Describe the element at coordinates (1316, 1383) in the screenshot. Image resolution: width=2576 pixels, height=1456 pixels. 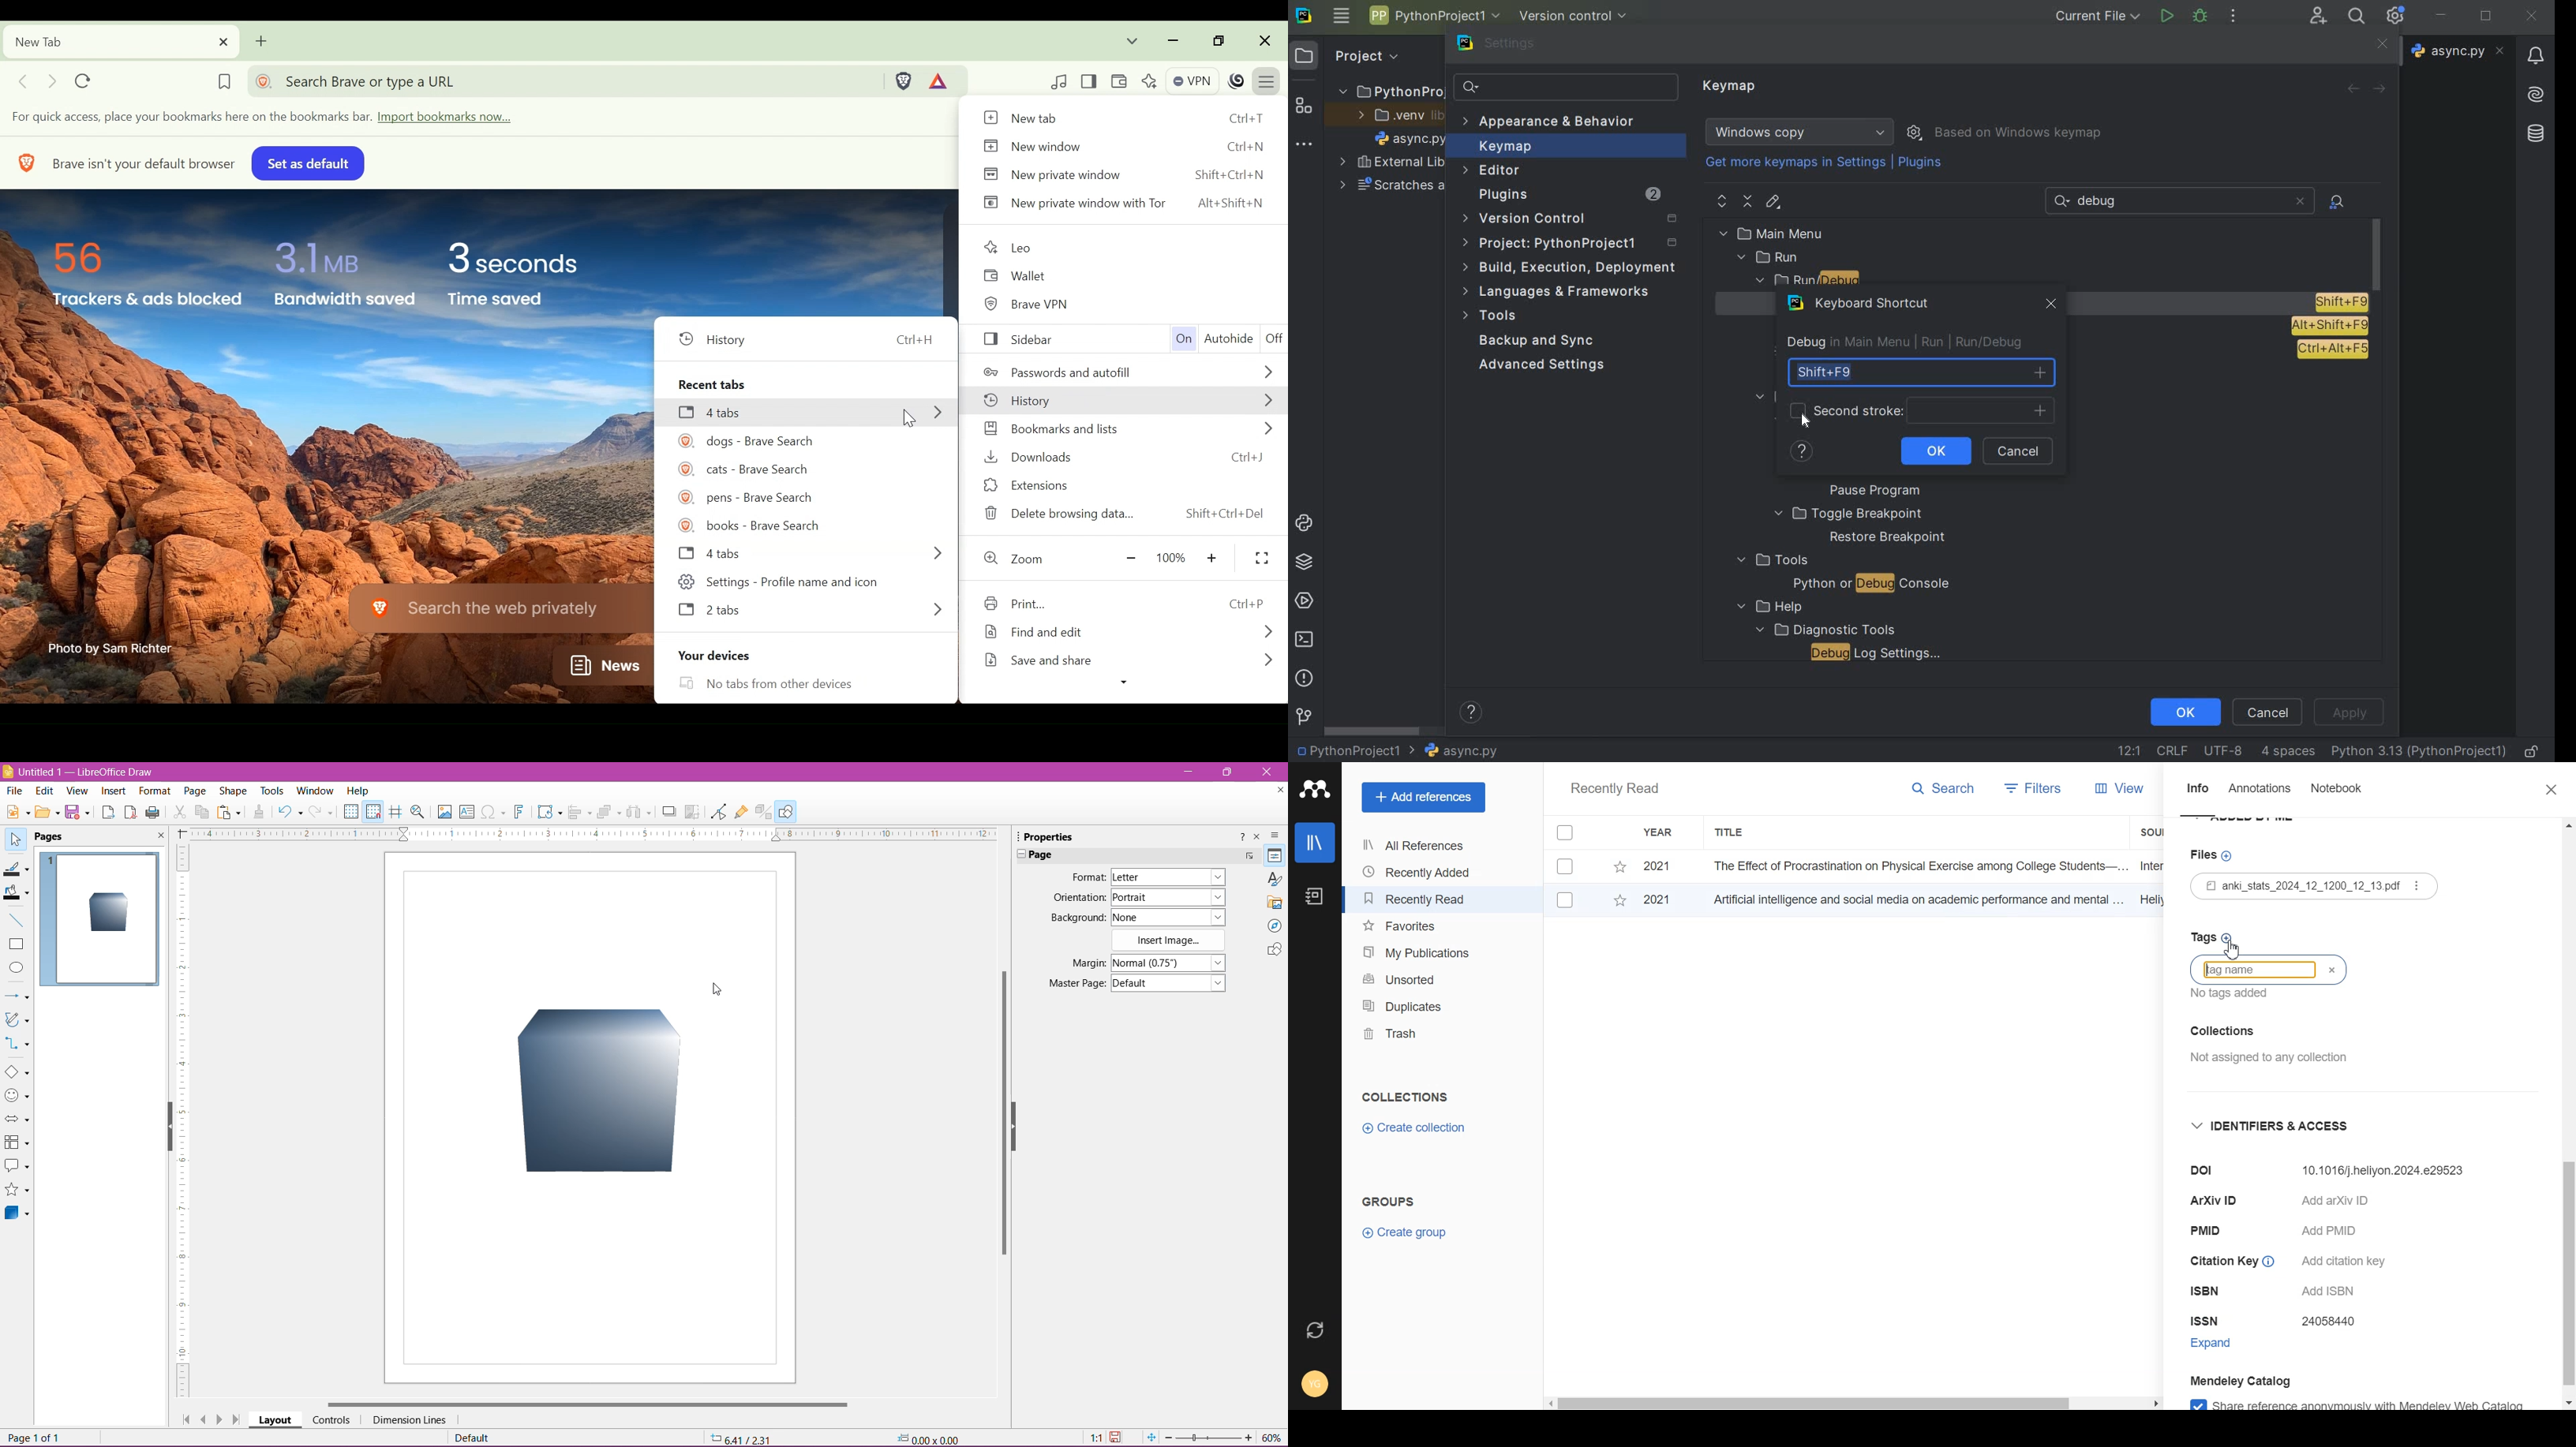
I see `Account` at that location.